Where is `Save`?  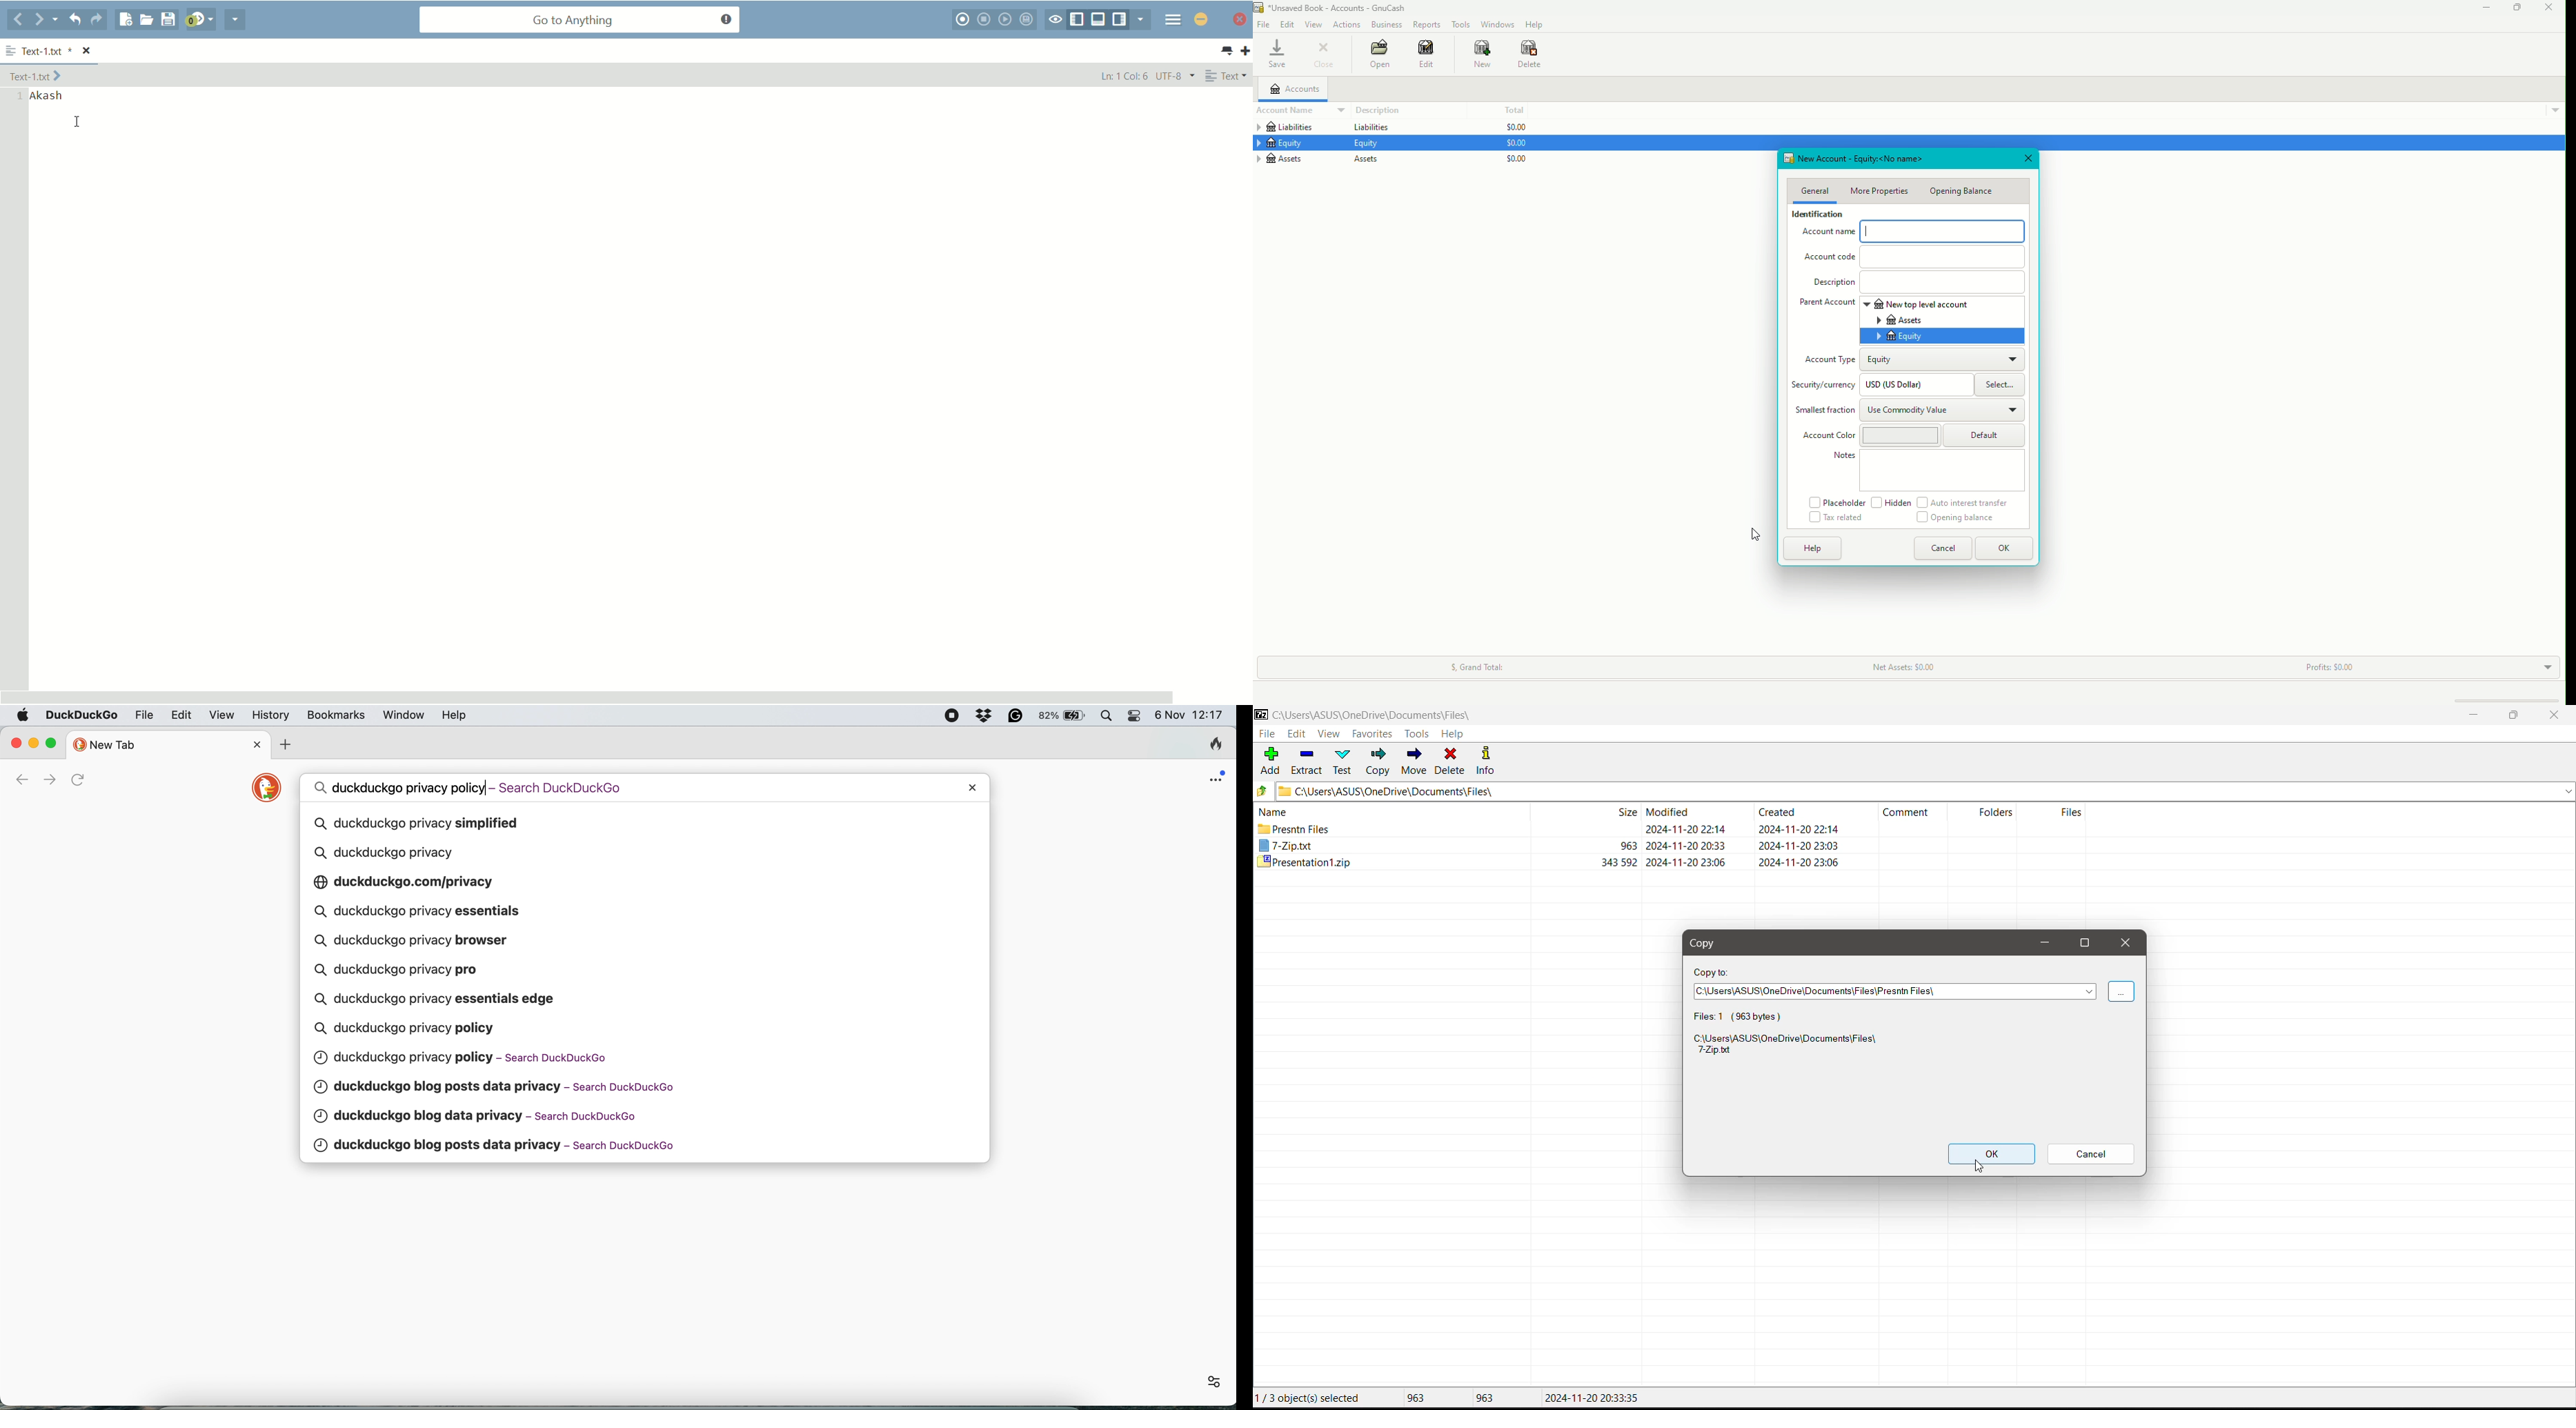
Save is located at coordinates (1276, 55).